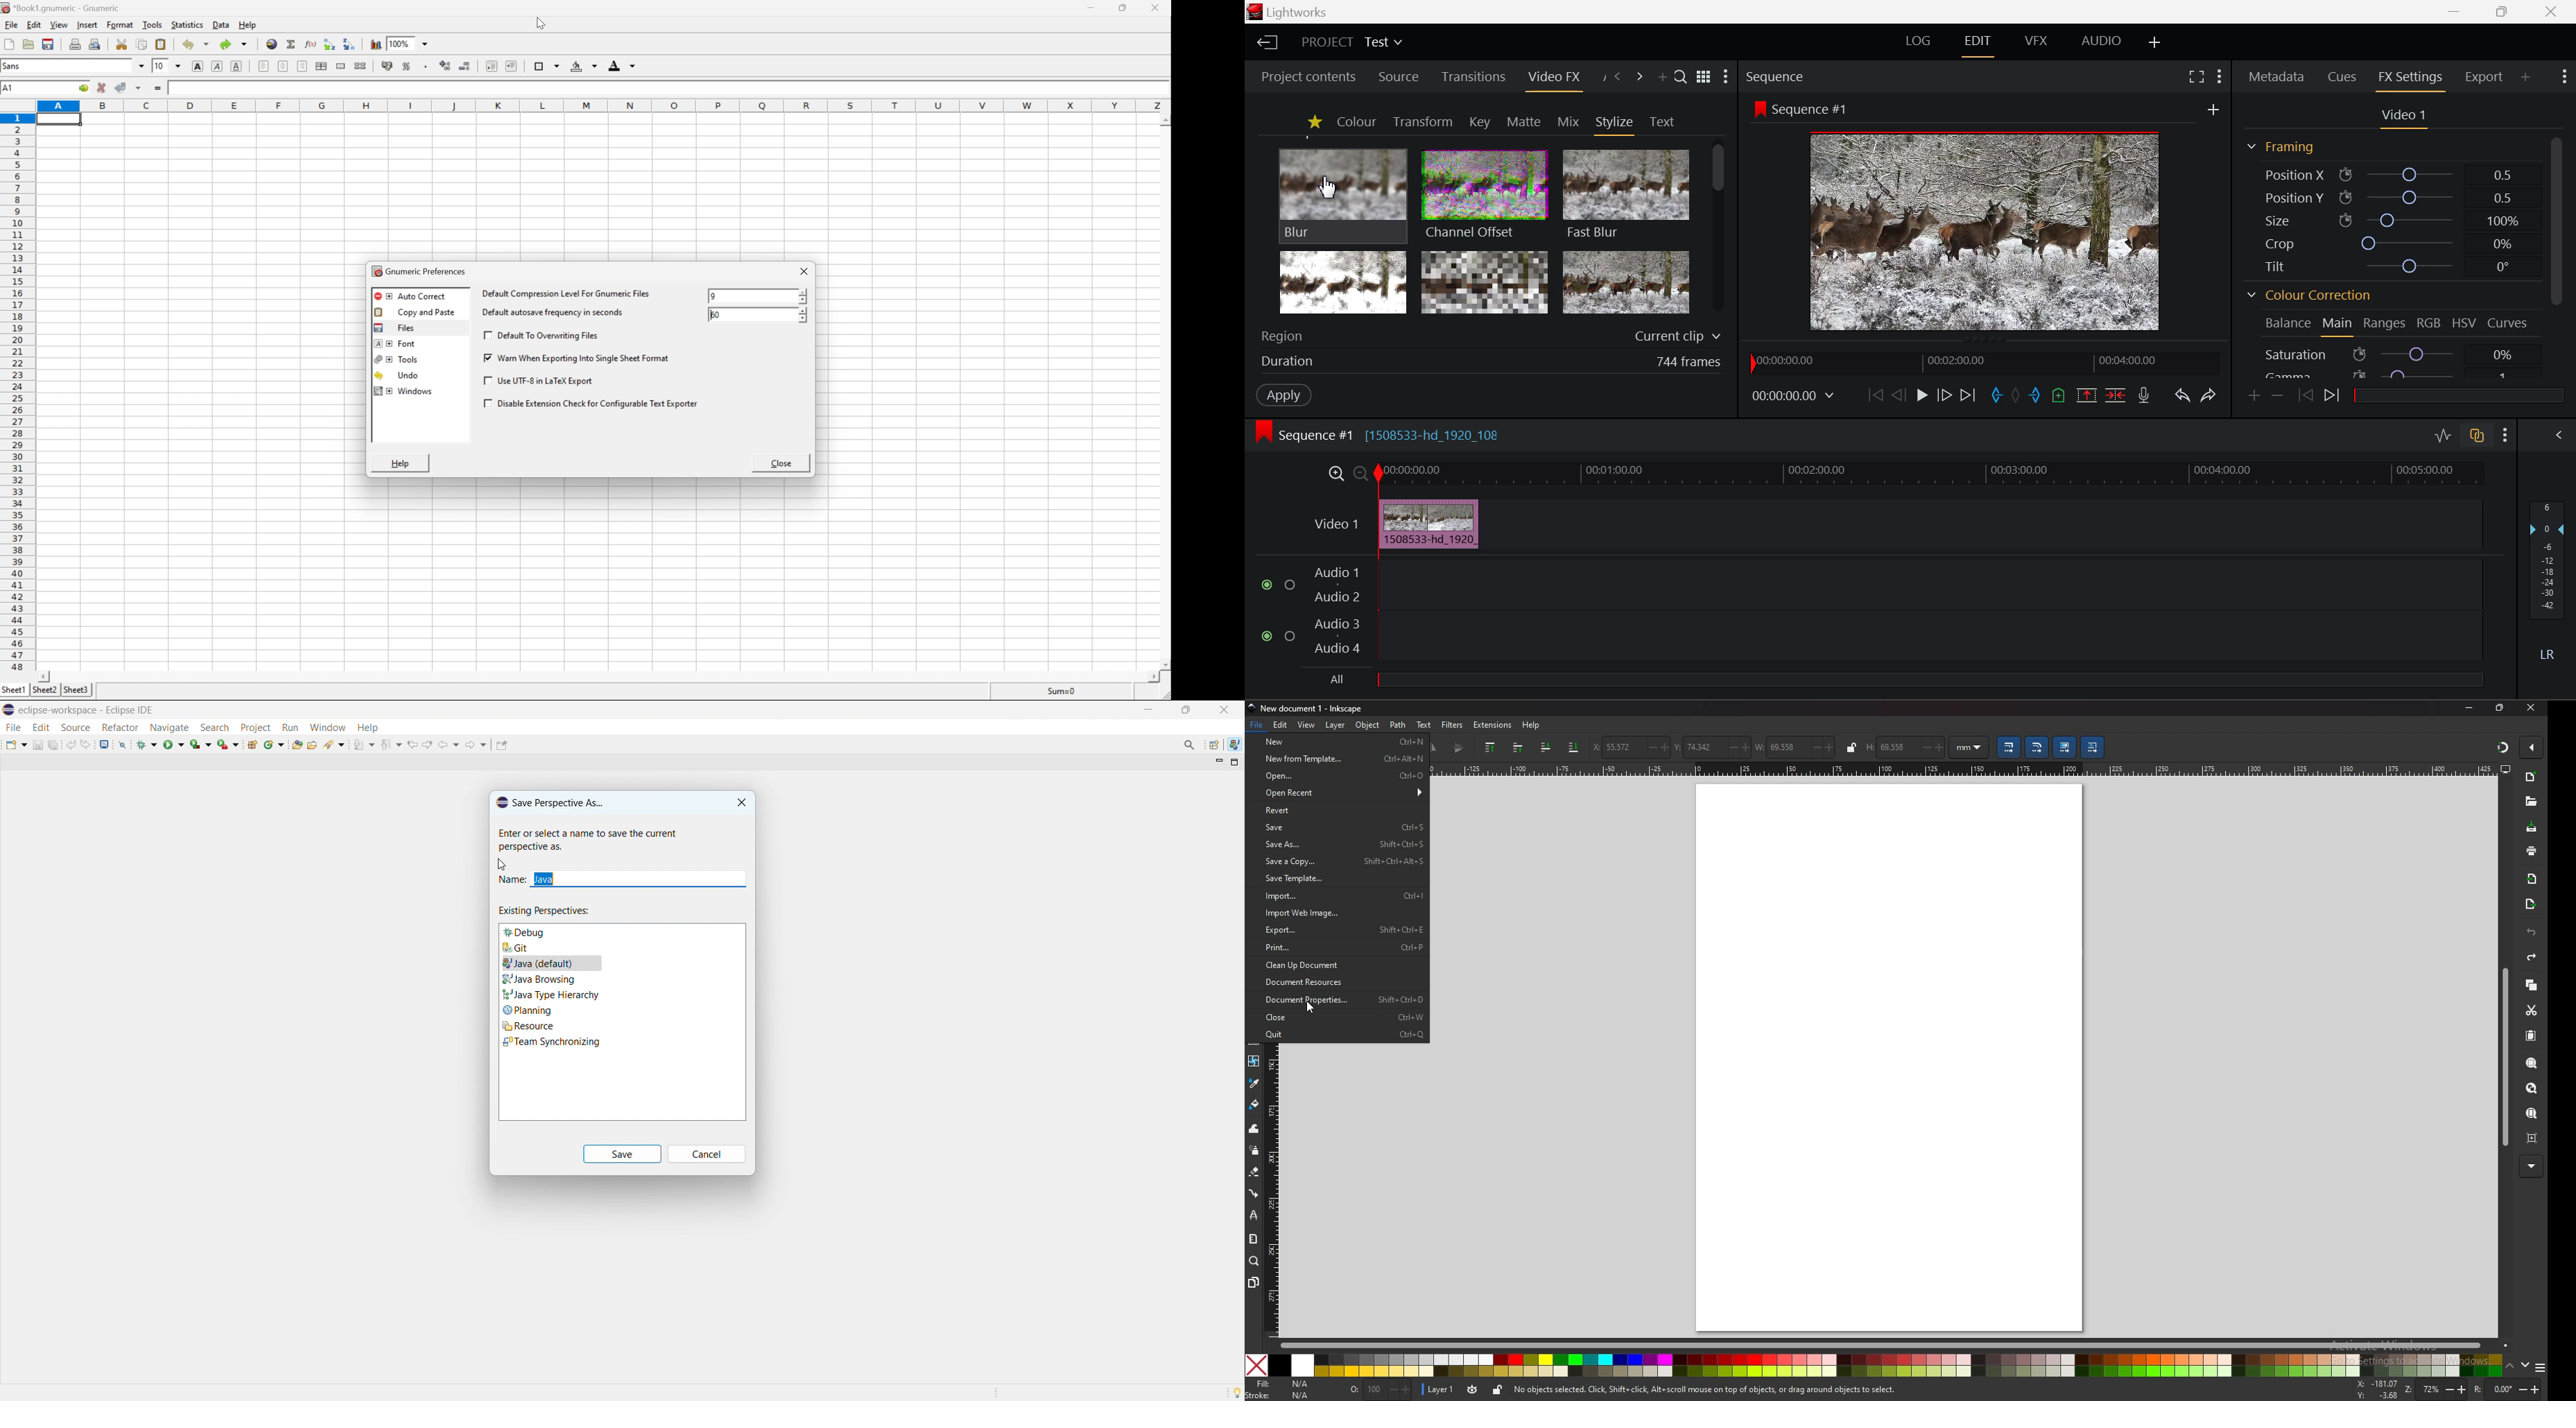  I want to click on current layer visibility, so click(1471, 1390).